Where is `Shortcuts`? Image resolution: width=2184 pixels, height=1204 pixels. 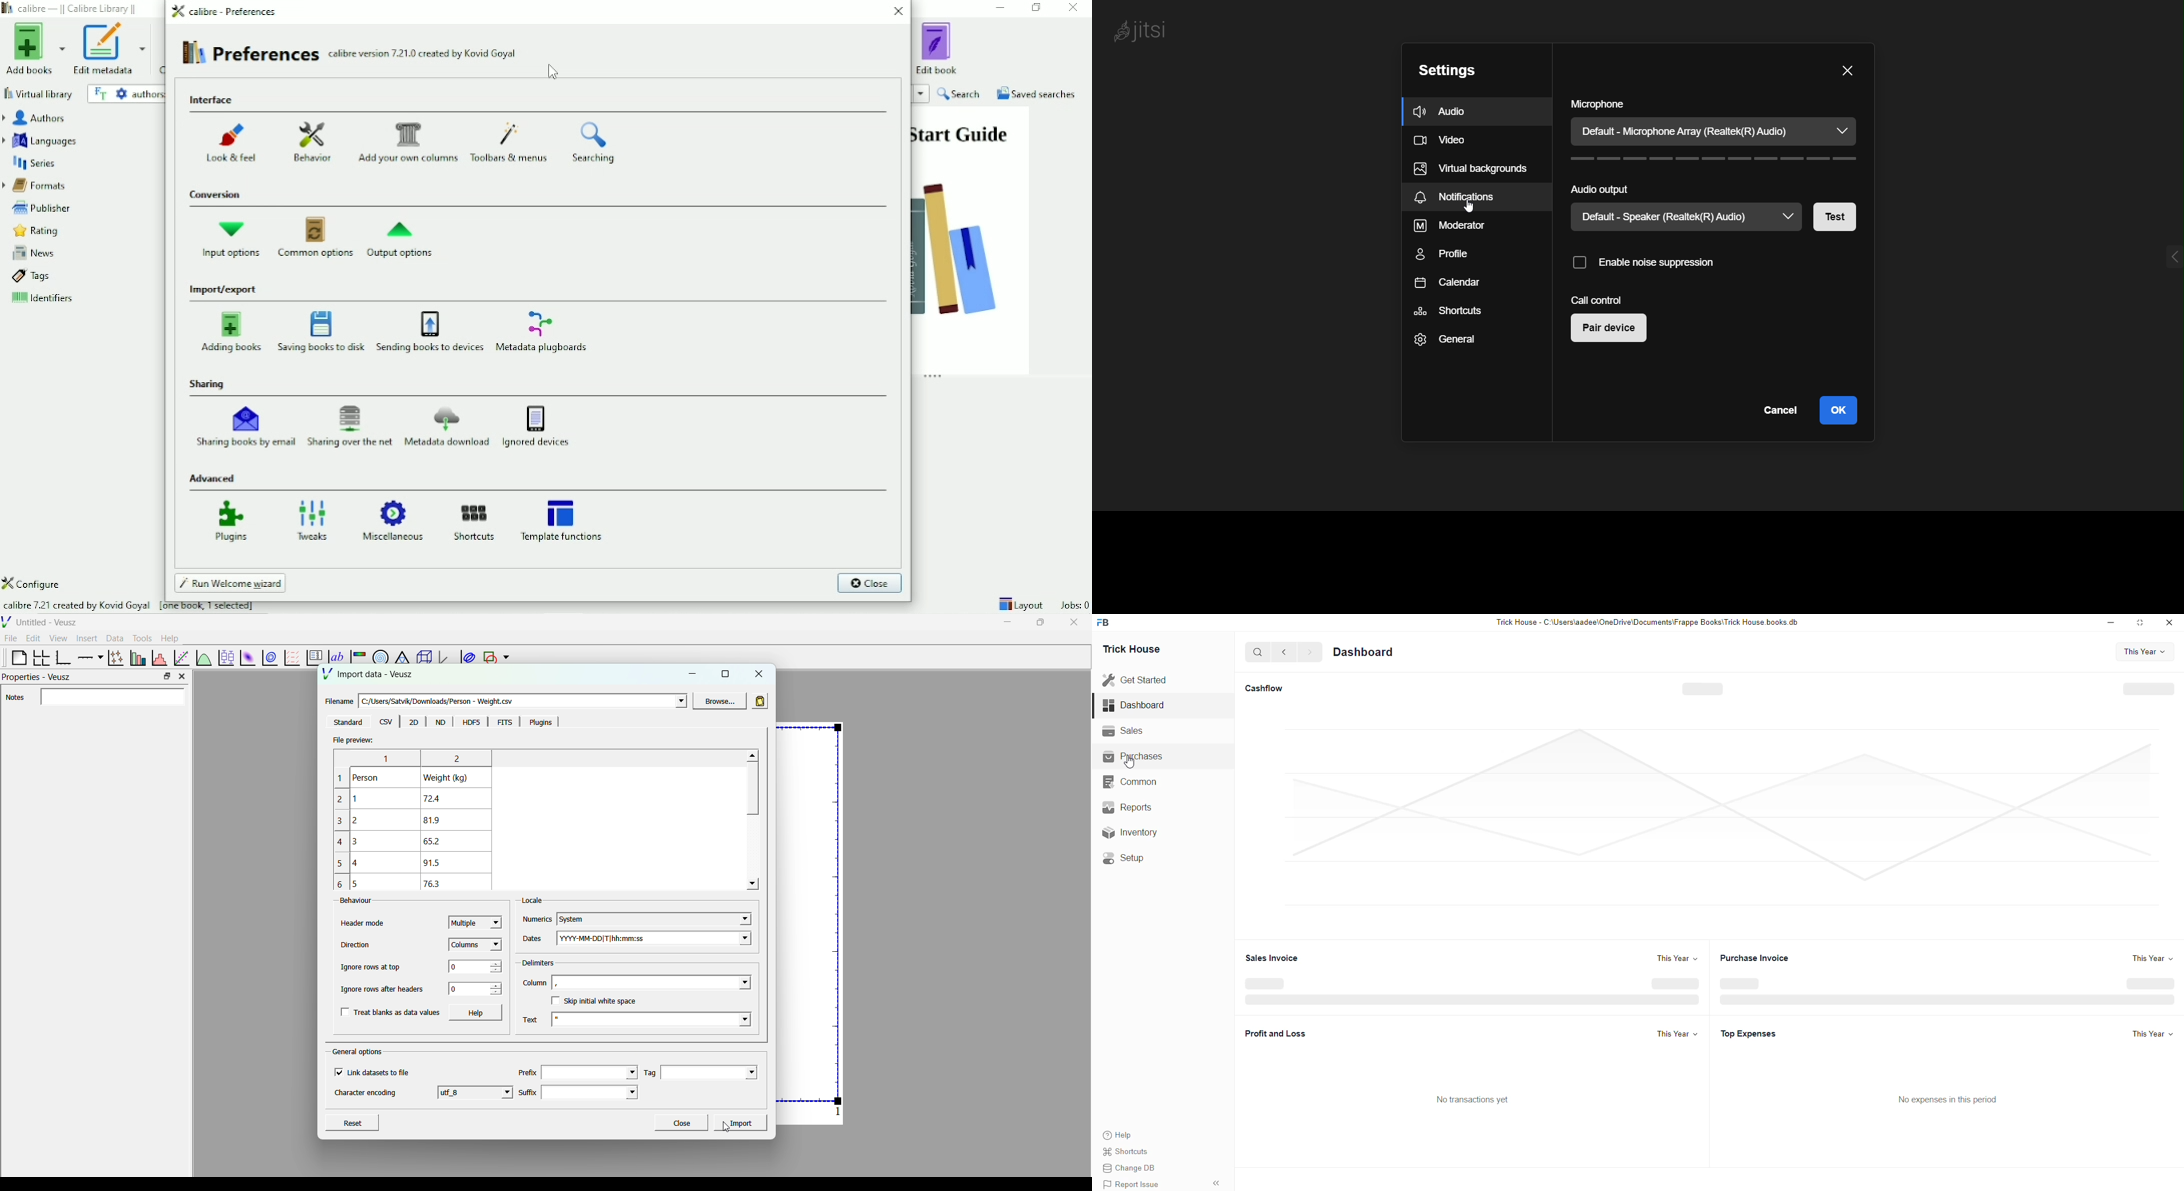 Shortcuts is located at coordinates (1132, 1154).